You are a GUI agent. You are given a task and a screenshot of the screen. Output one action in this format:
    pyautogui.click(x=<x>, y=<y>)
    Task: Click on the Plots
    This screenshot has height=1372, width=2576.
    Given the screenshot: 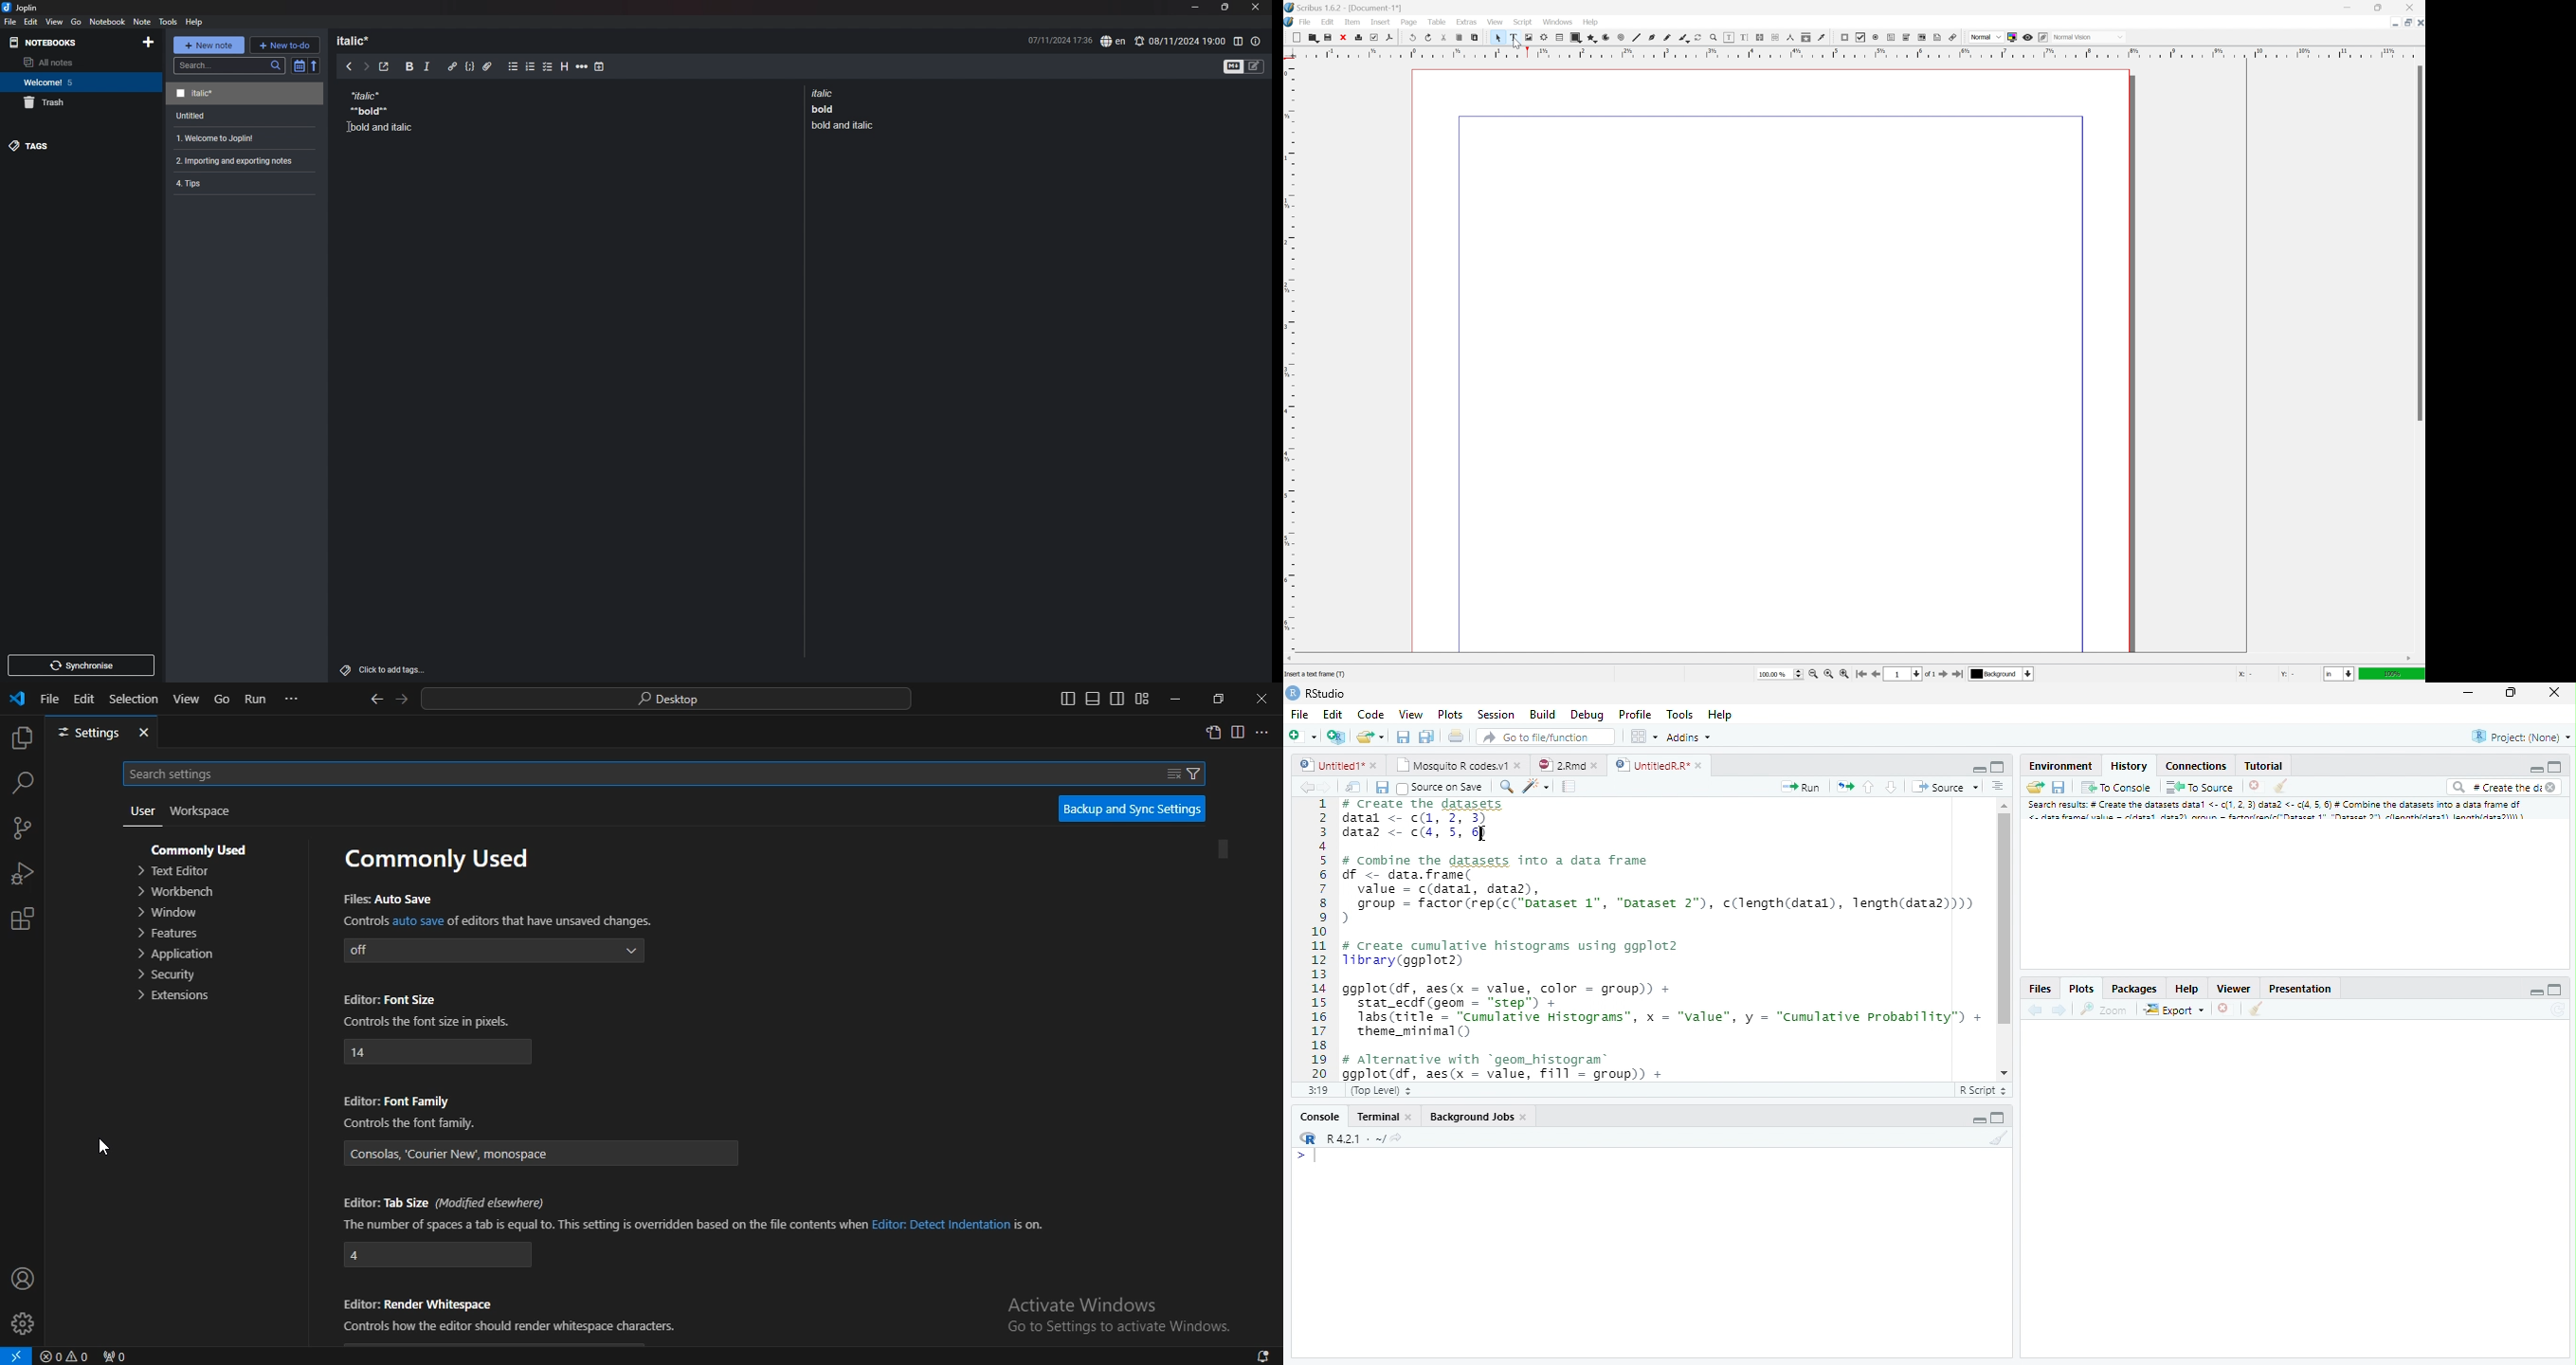 What is the action you would take?
    pyautogui.click(x=2080, y=988)
    